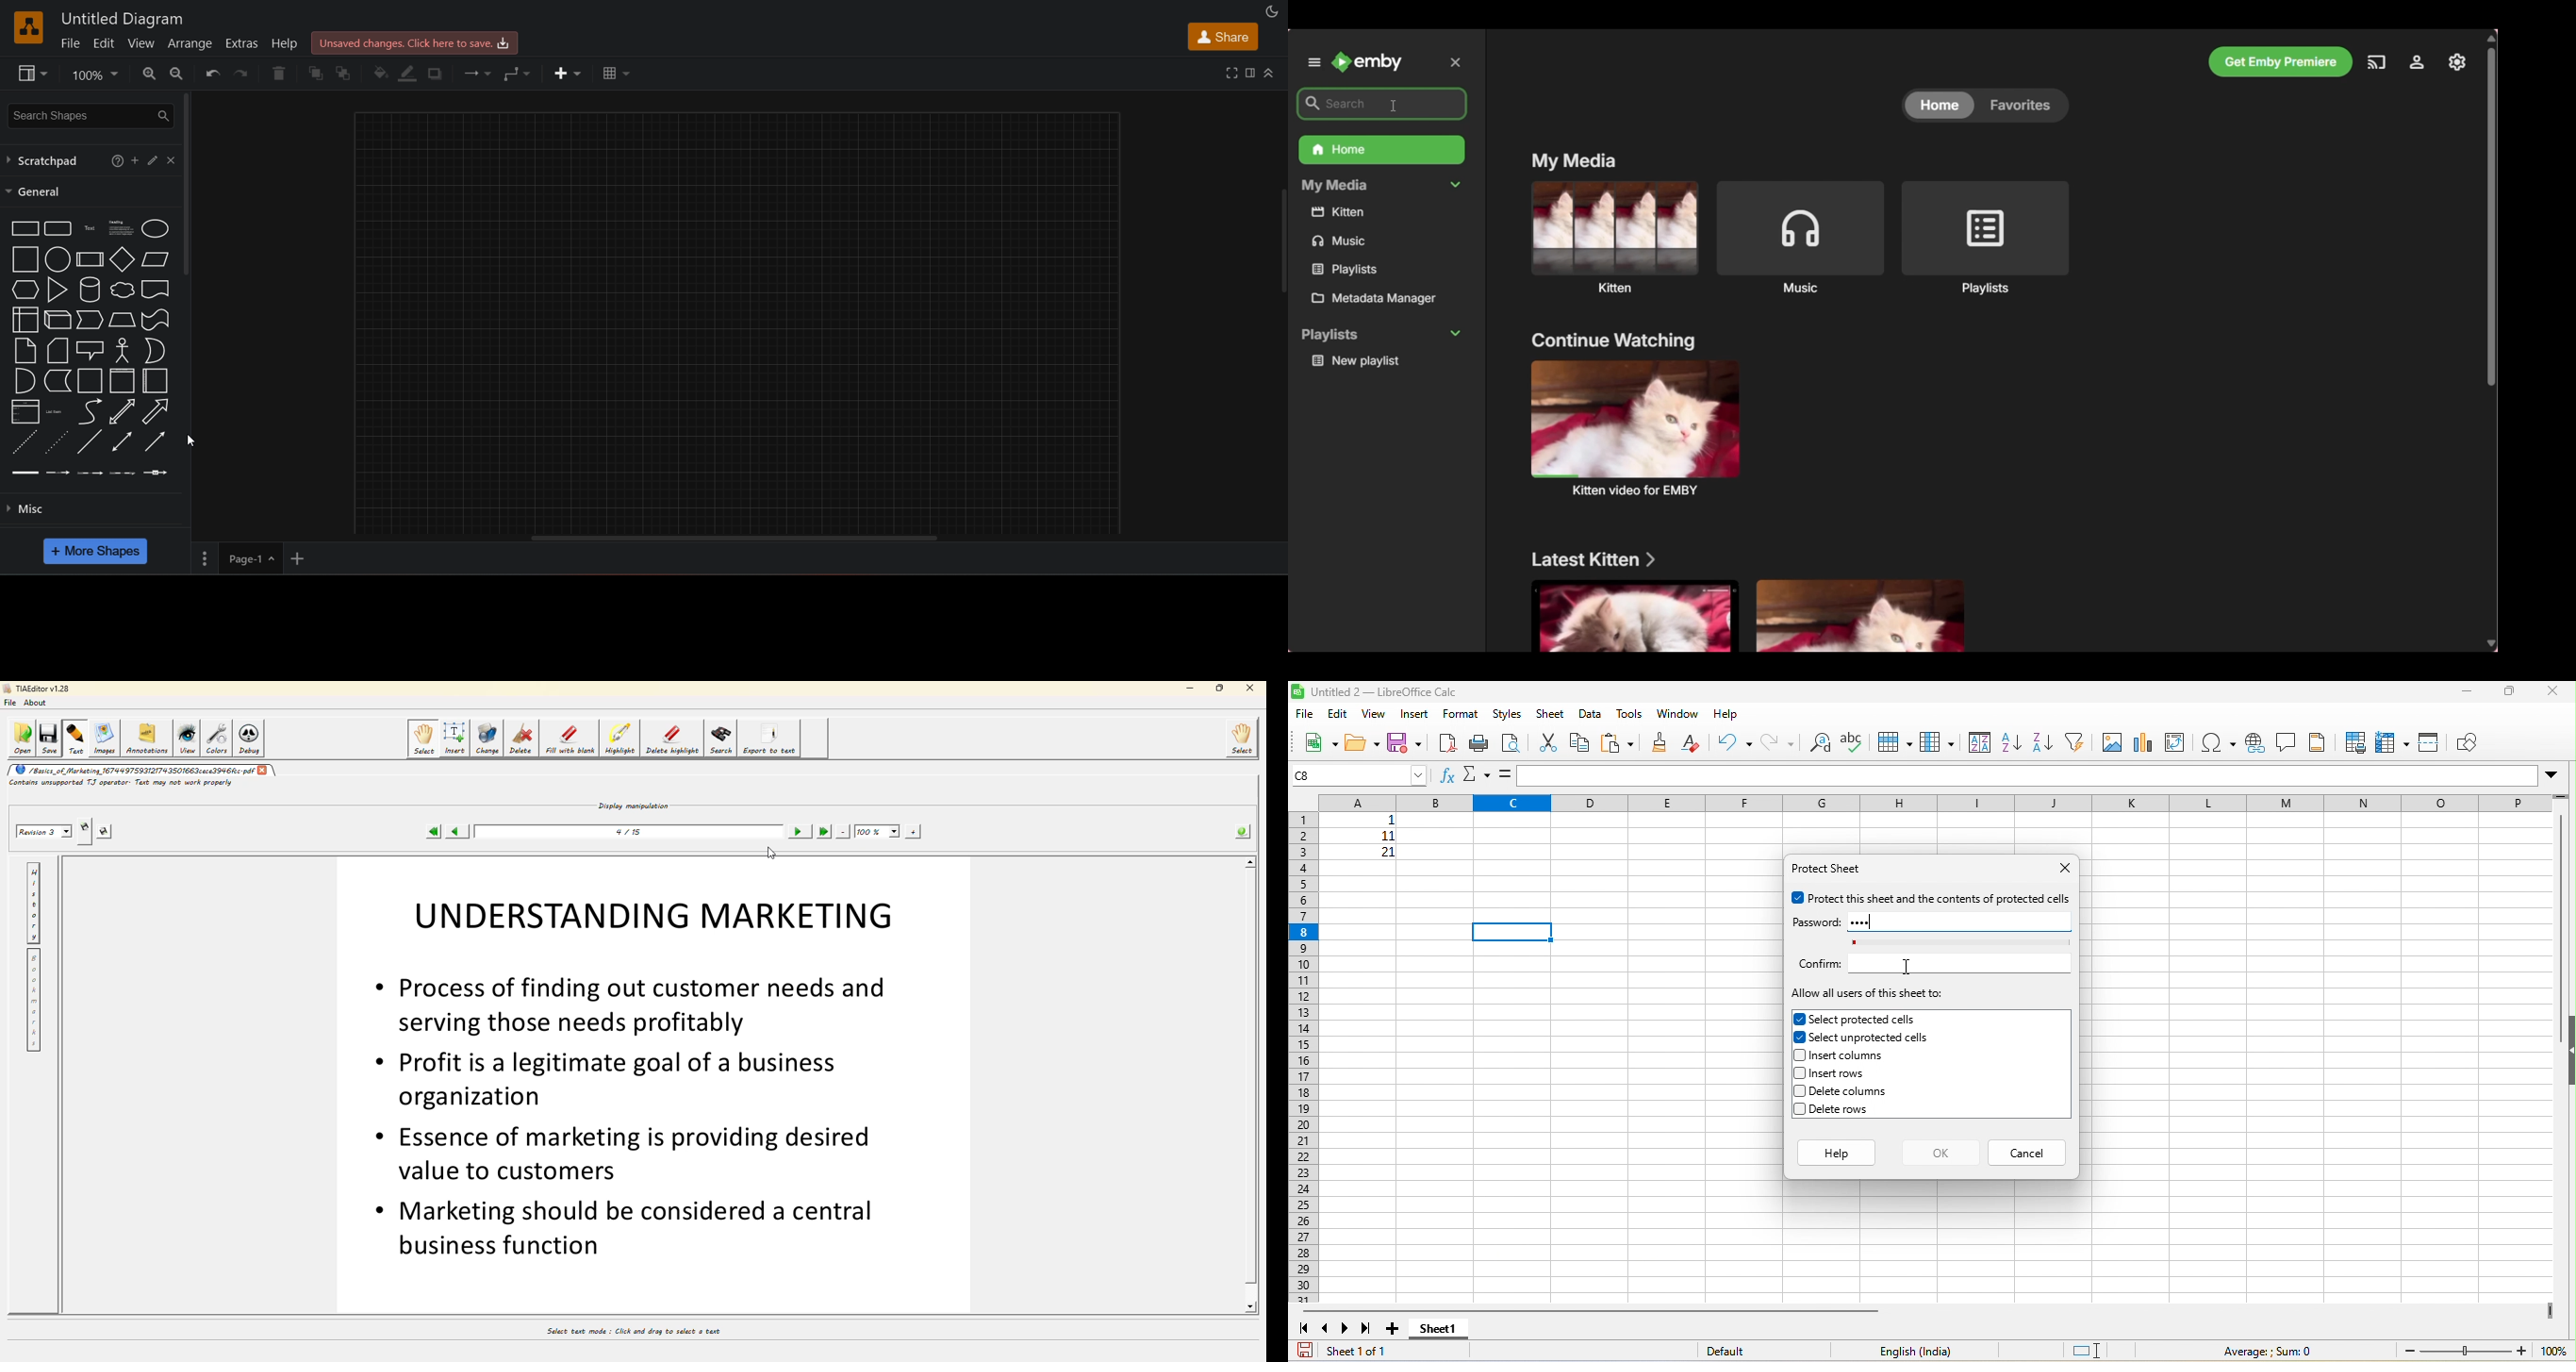 The width and height of the screenshot is (2576, 1372). Describe the element at coordinates (1868, 1093) in the screenshot. I see `delete columns` at that location.